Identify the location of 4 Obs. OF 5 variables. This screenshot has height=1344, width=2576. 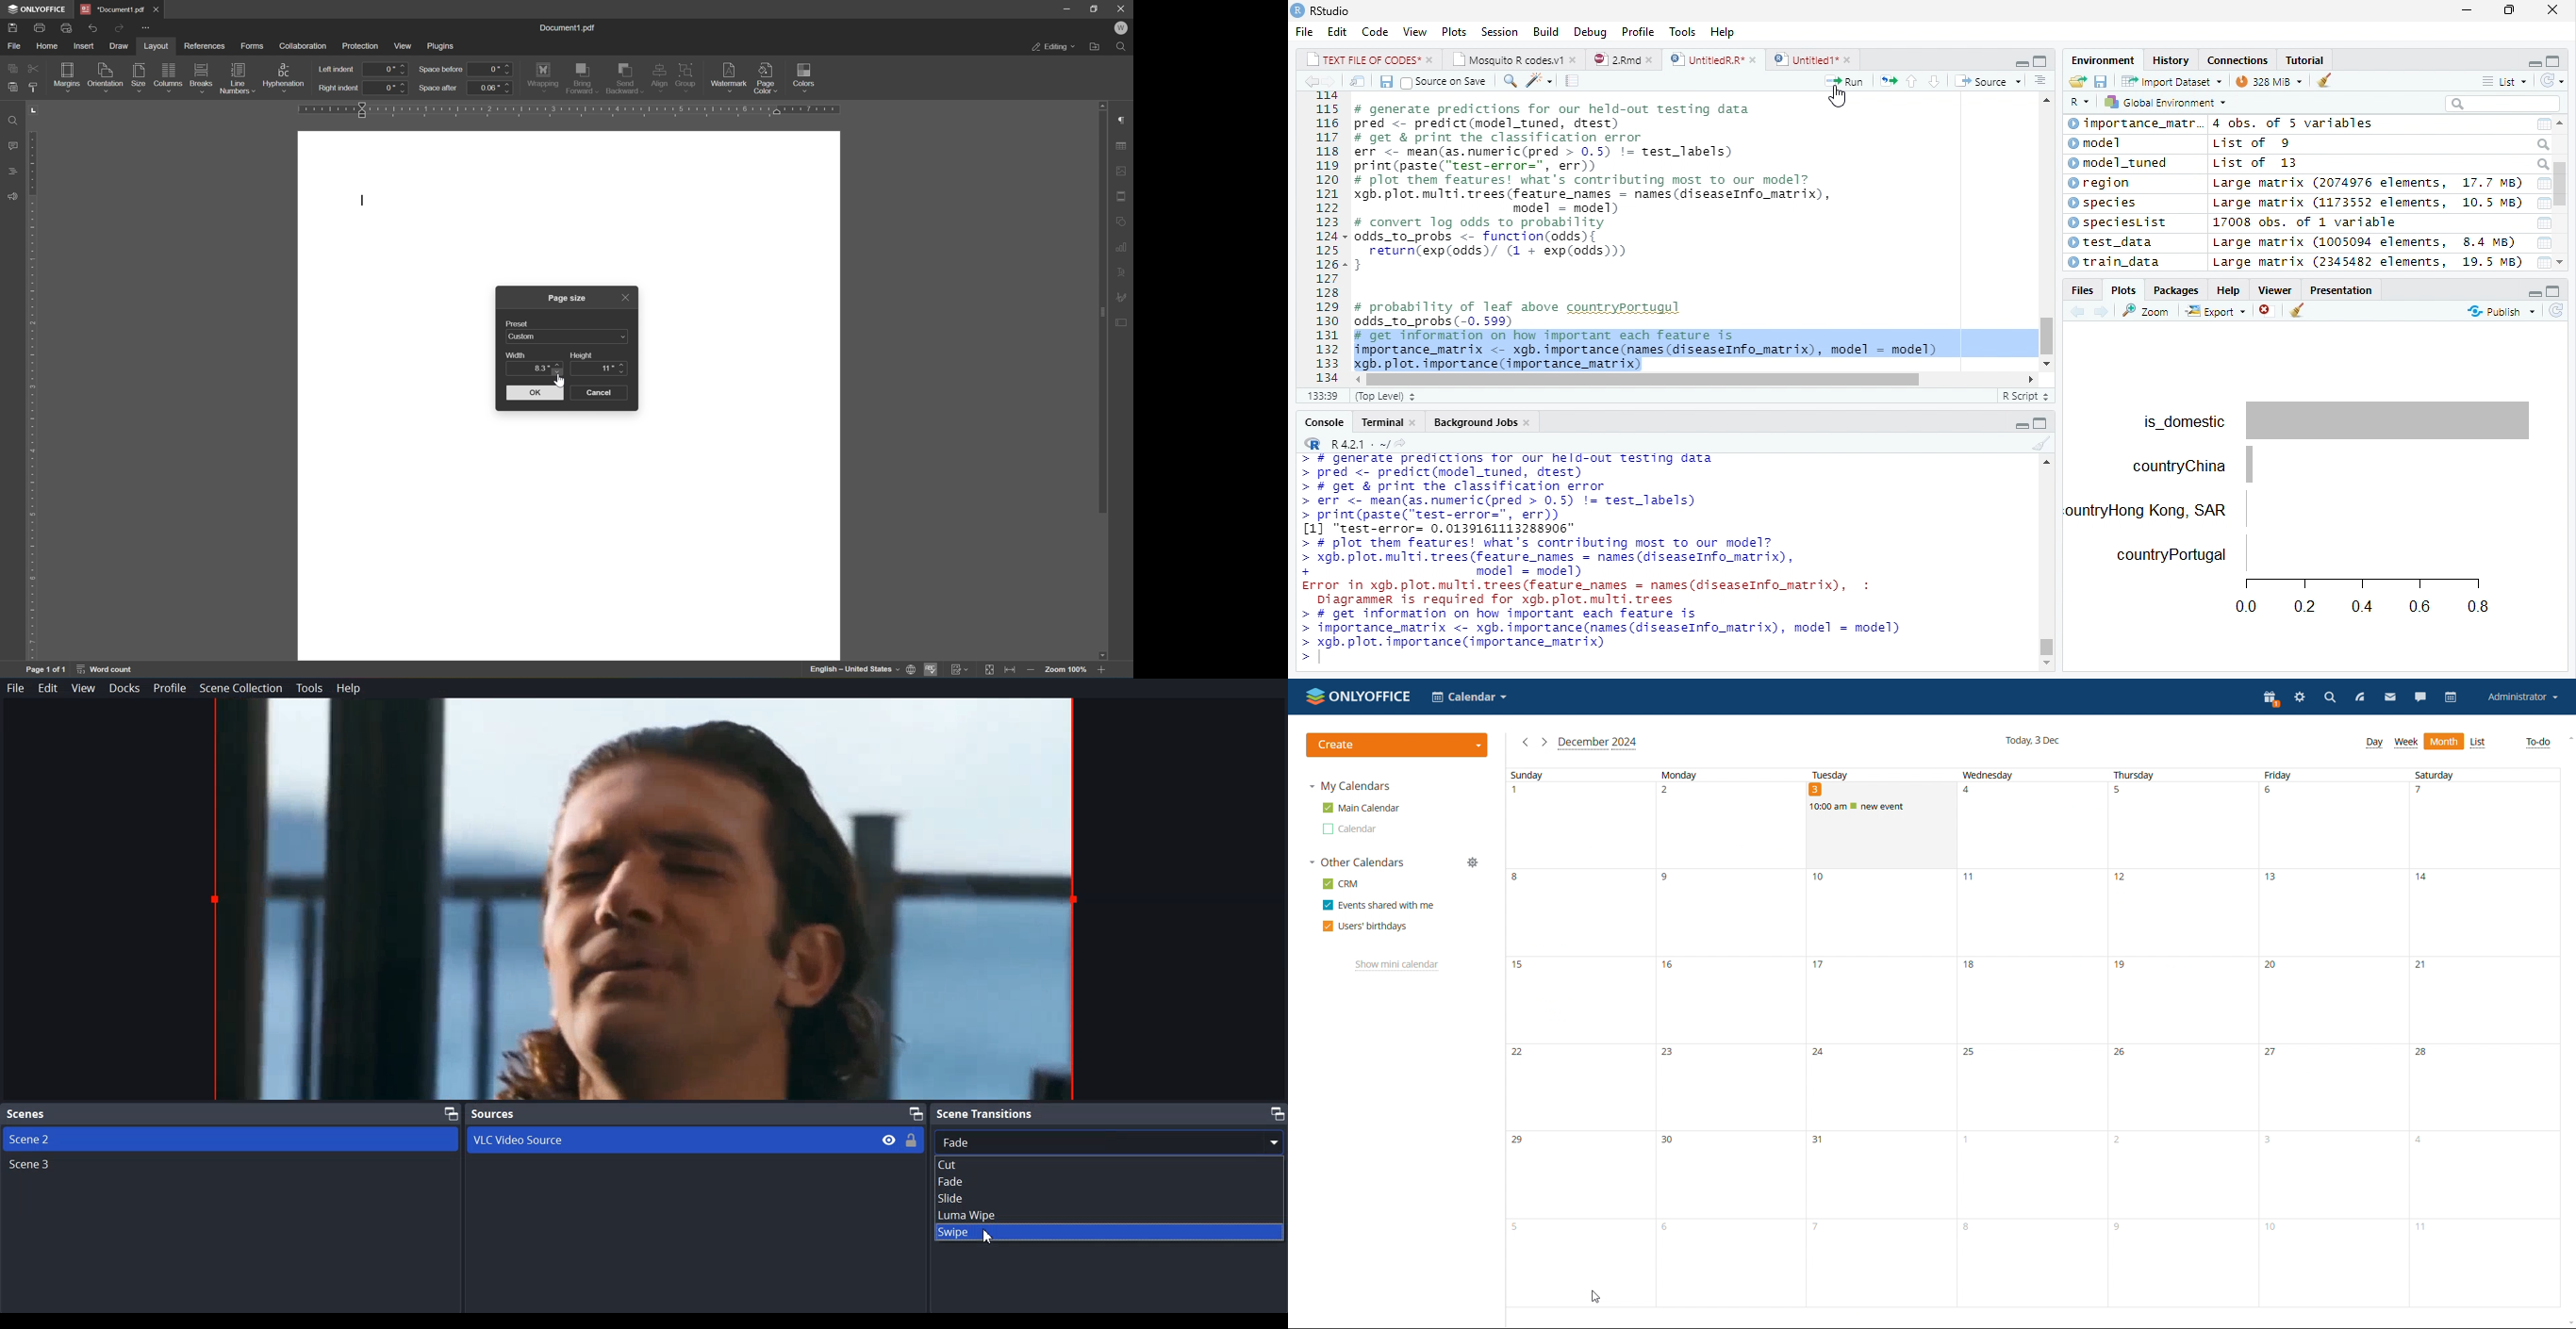
(2291, 124).